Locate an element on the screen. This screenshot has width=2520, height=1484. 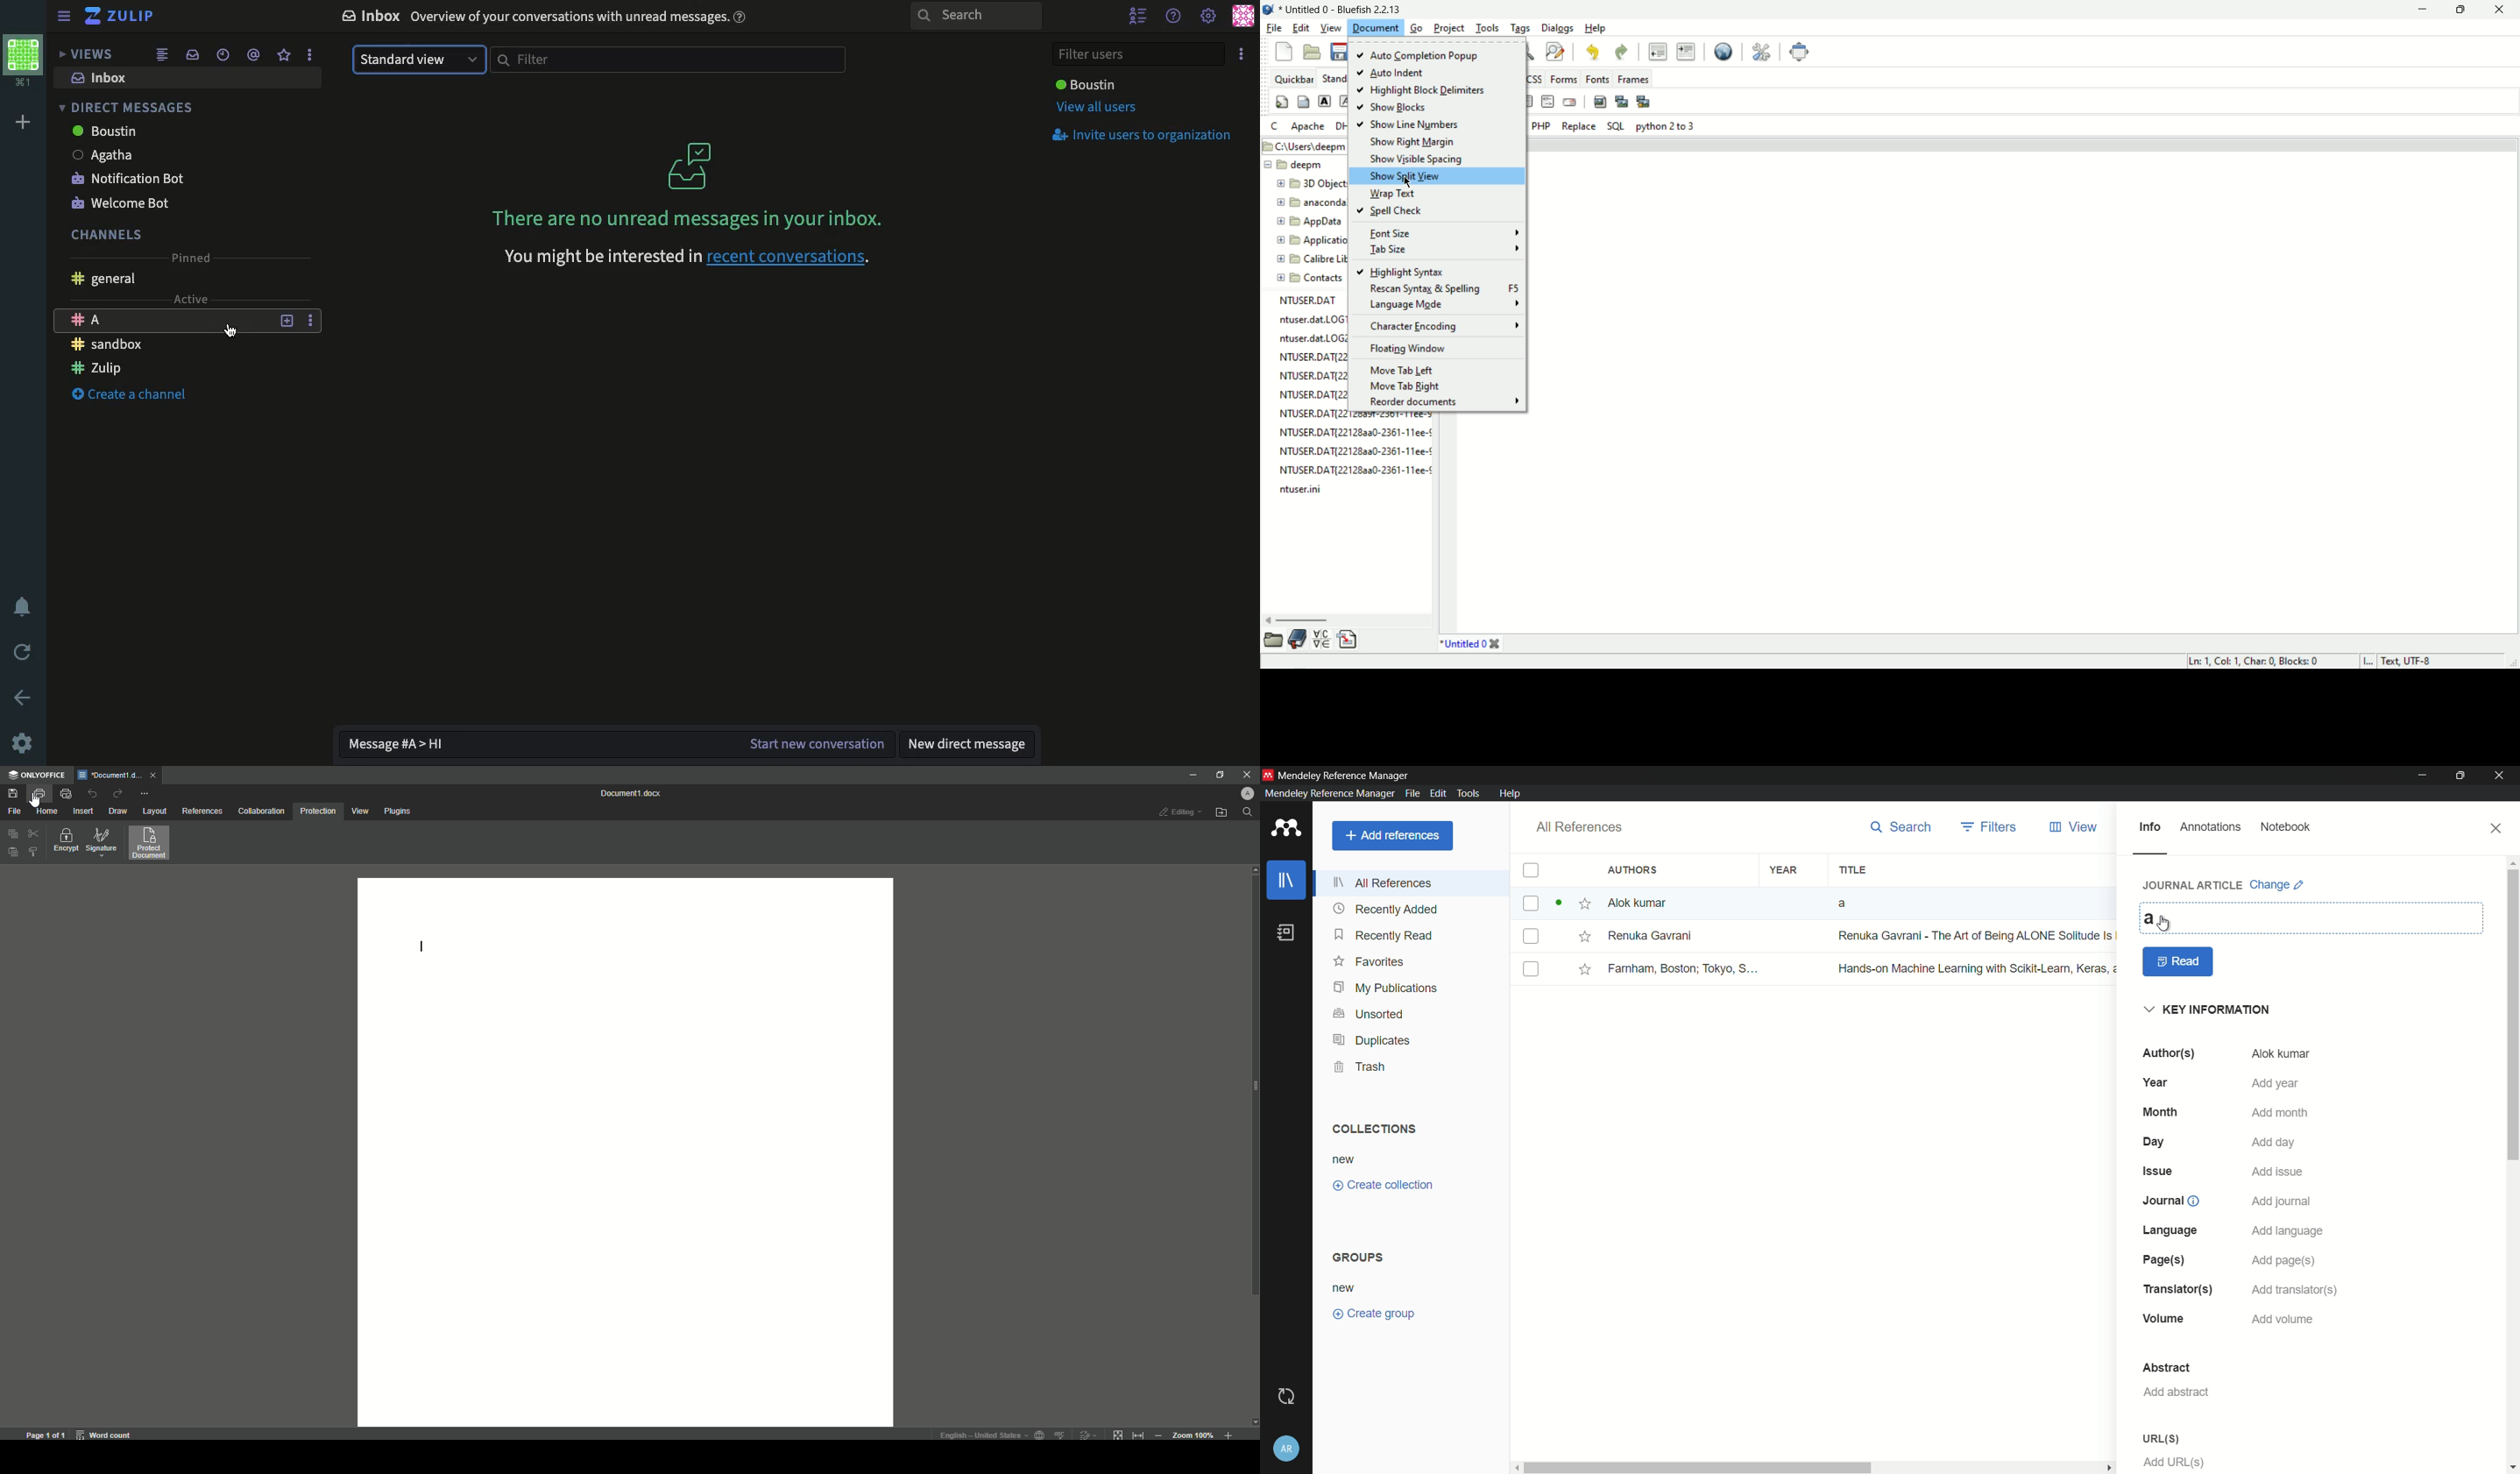
app name is located at coordinates (1345, 775).